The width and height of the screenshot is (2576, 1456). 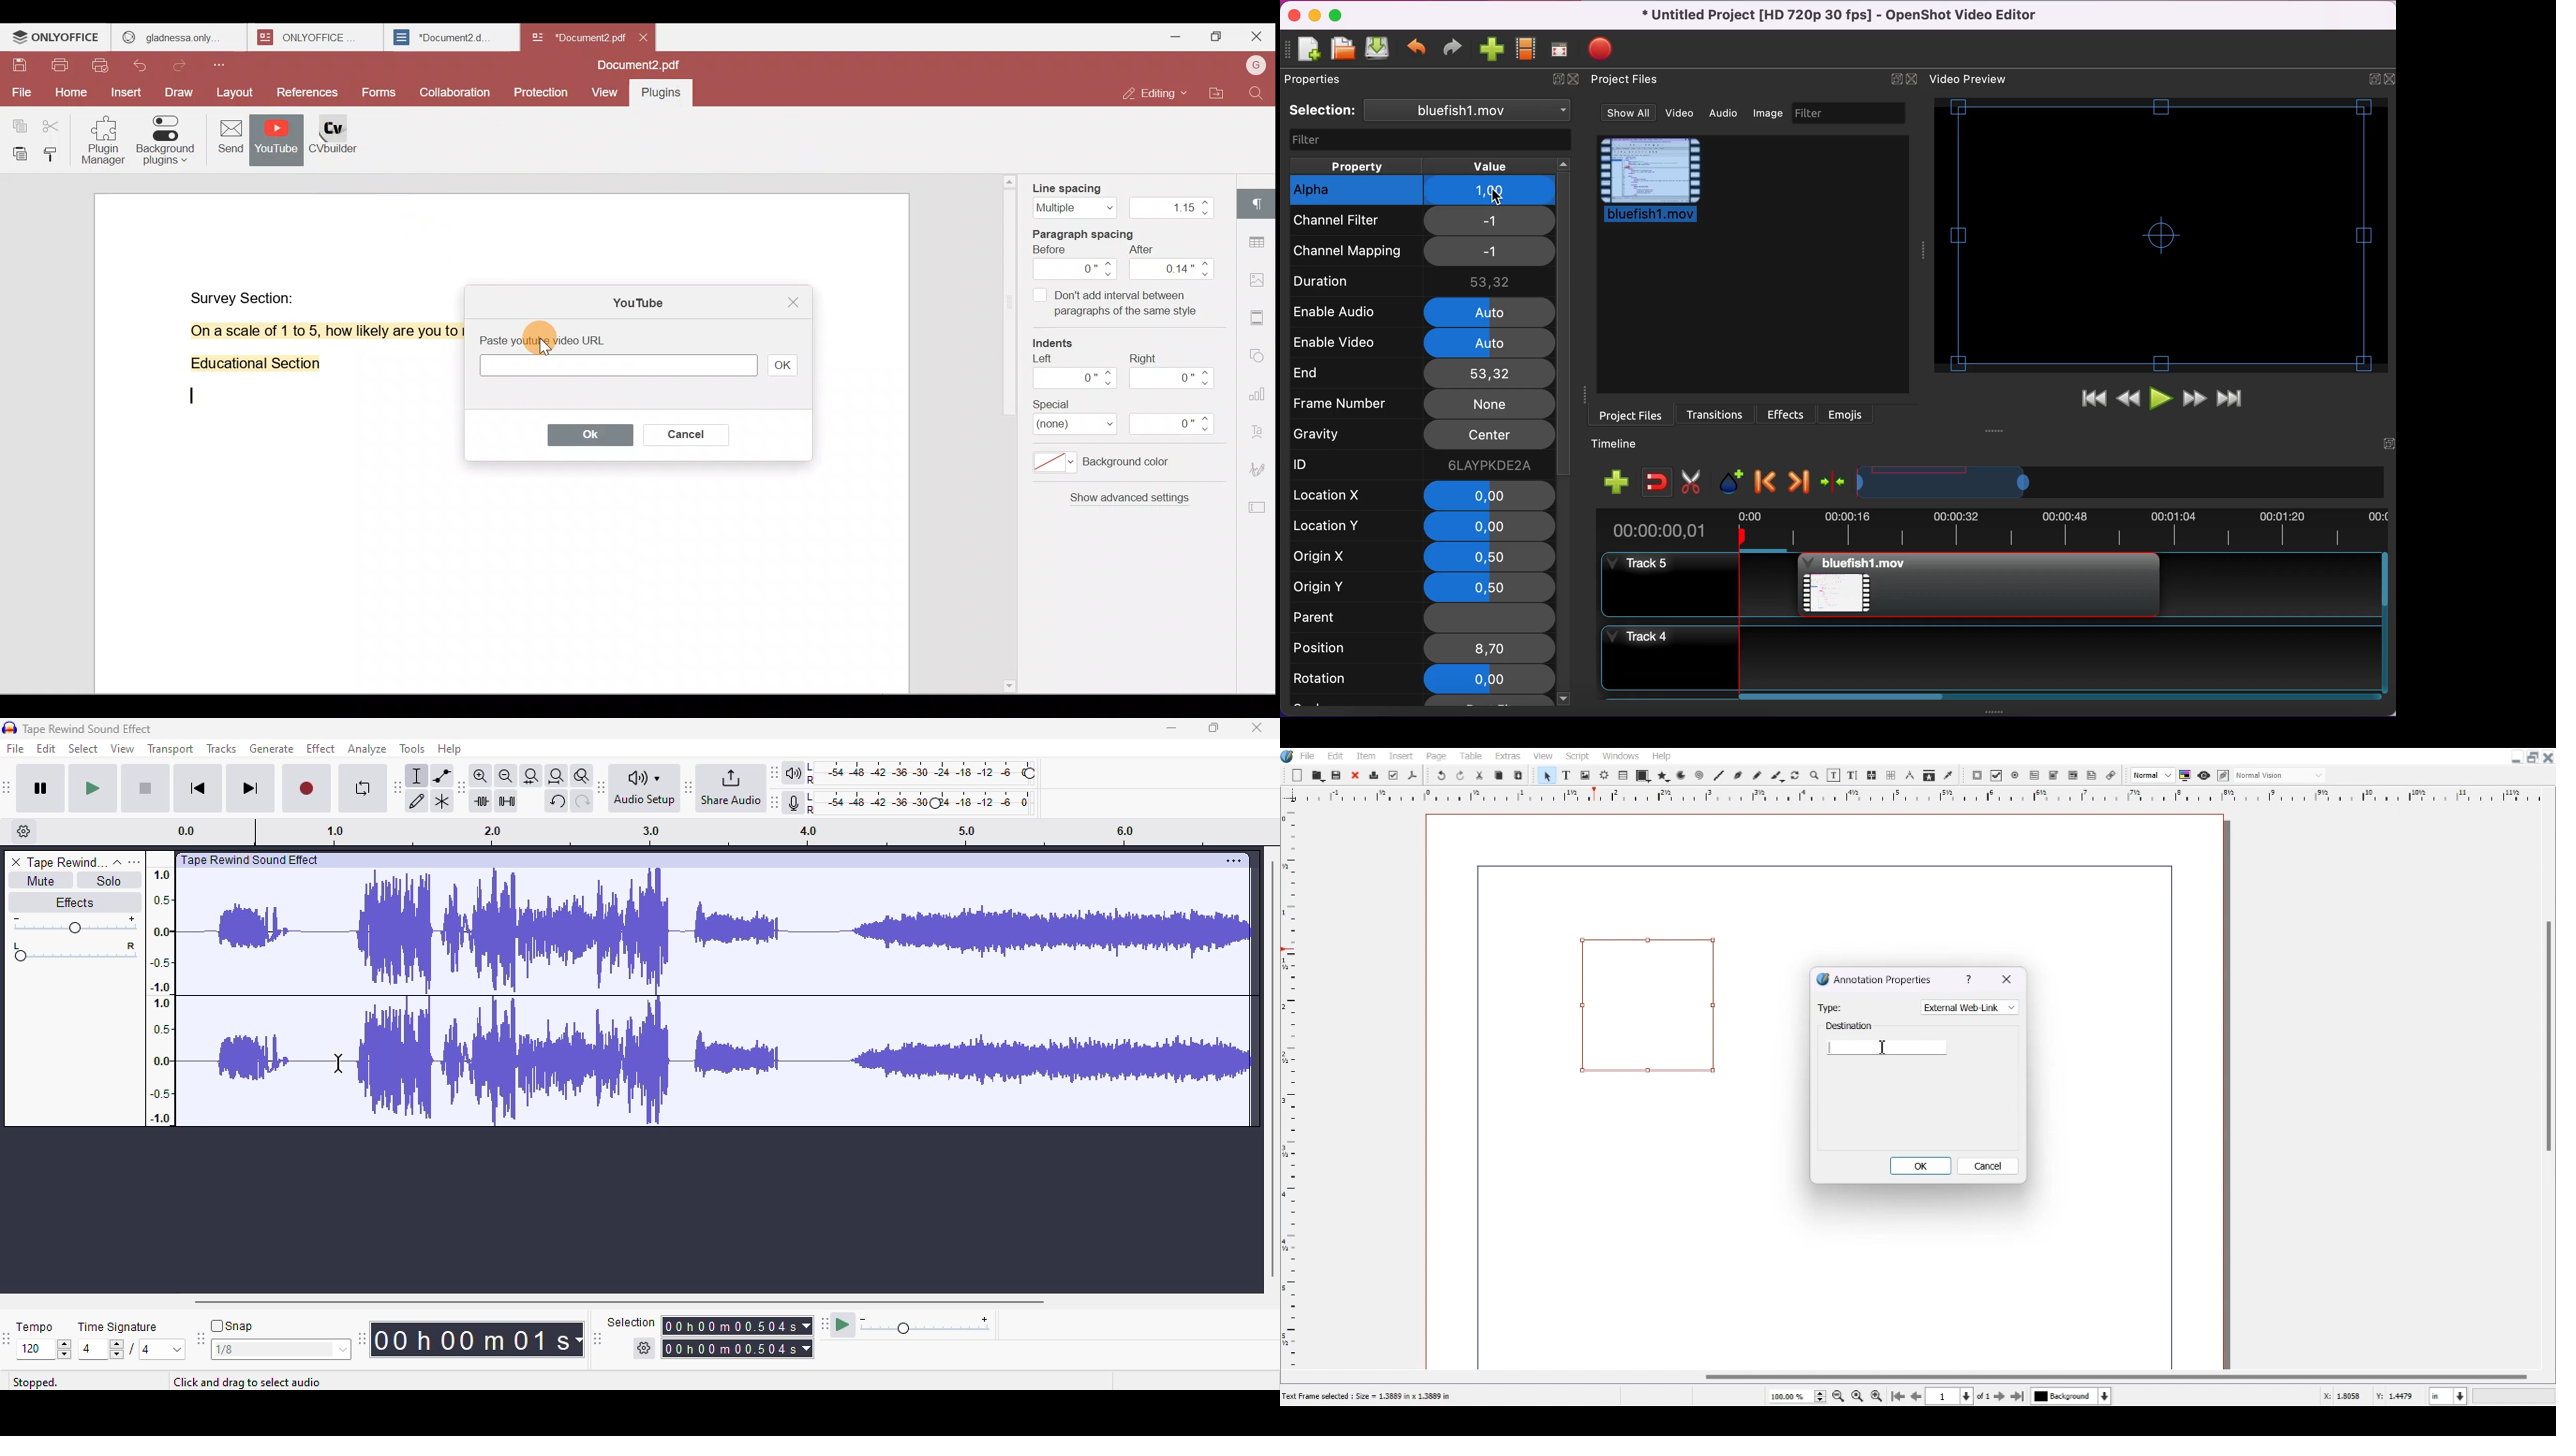 What do you see at coordinates (1814, 775) in the screenshot?
I see `Zoom in or out` at bounding box center [1814, 775].